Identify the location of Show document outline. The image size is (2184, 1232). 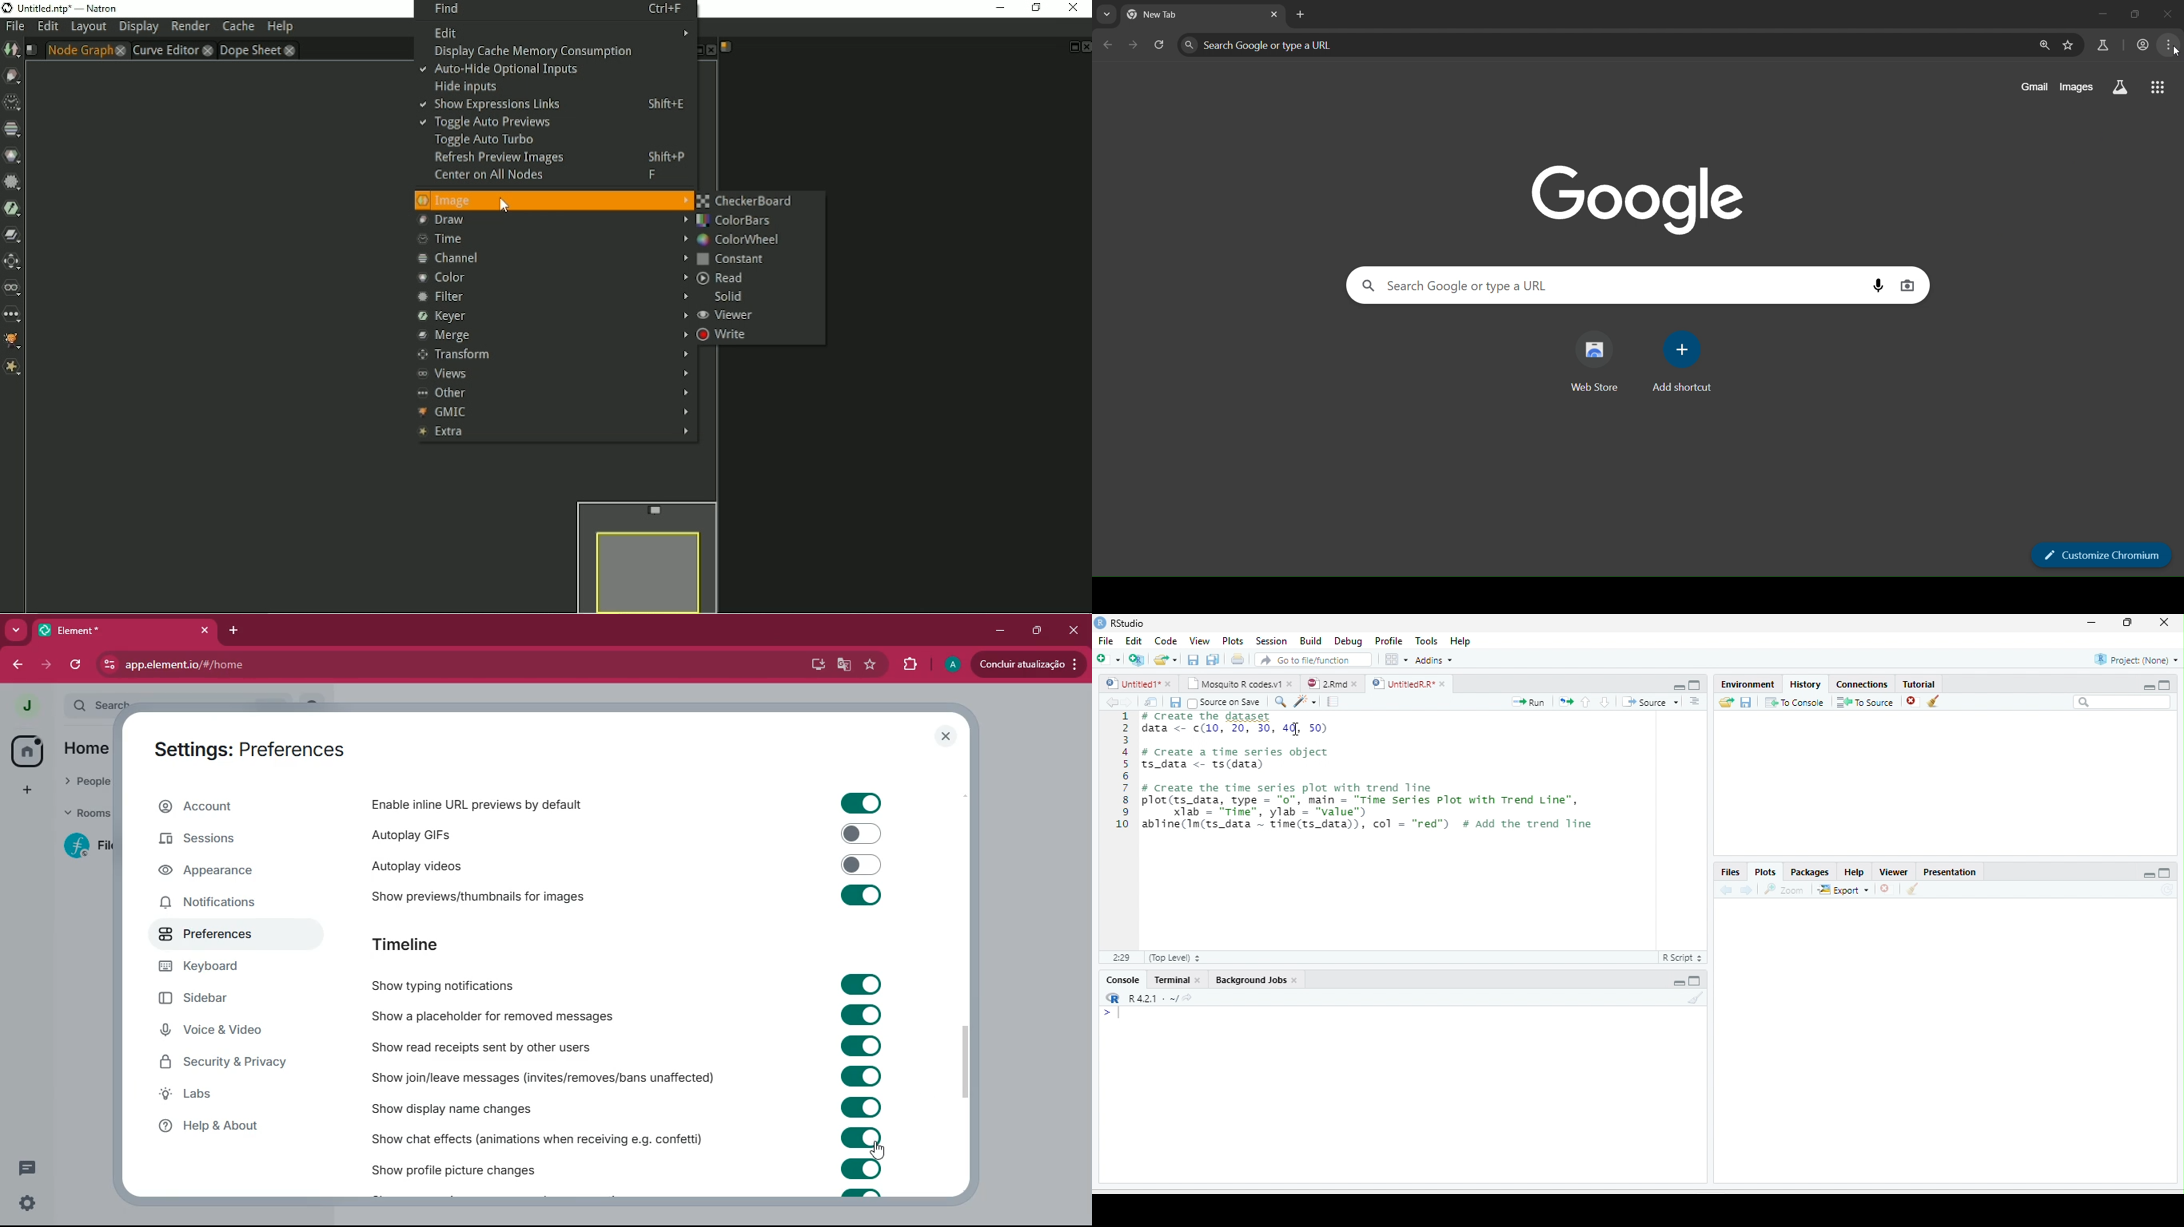
(1695, 701).